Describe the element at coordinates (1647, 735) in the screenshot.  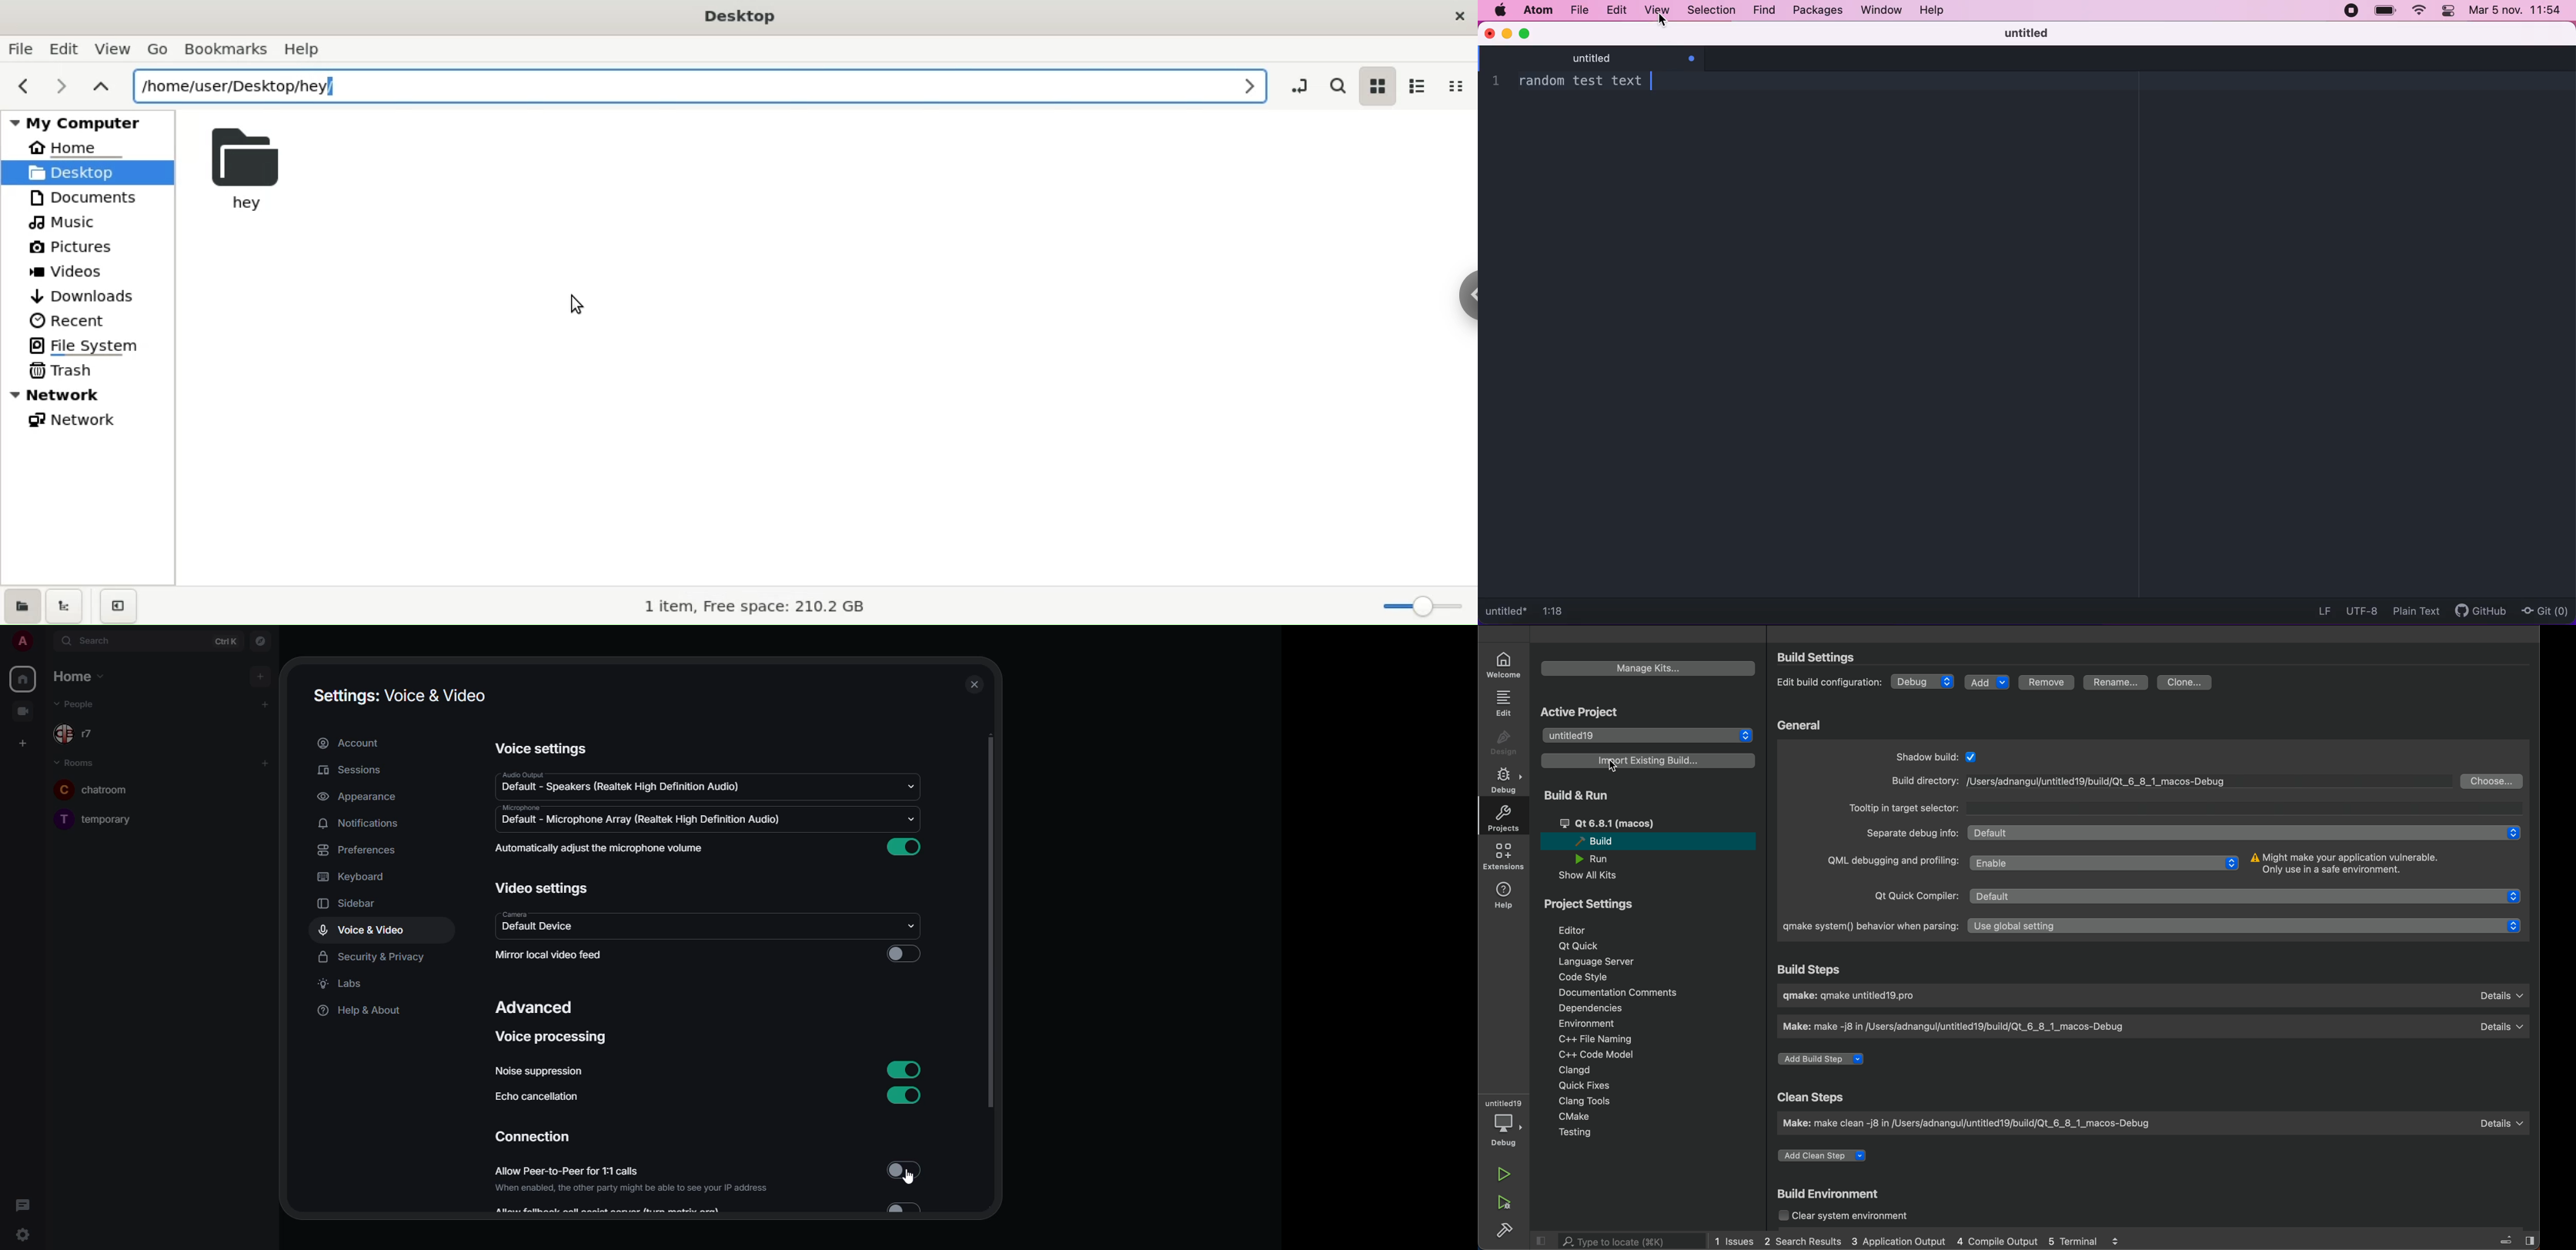
I see `untitled` at that location.